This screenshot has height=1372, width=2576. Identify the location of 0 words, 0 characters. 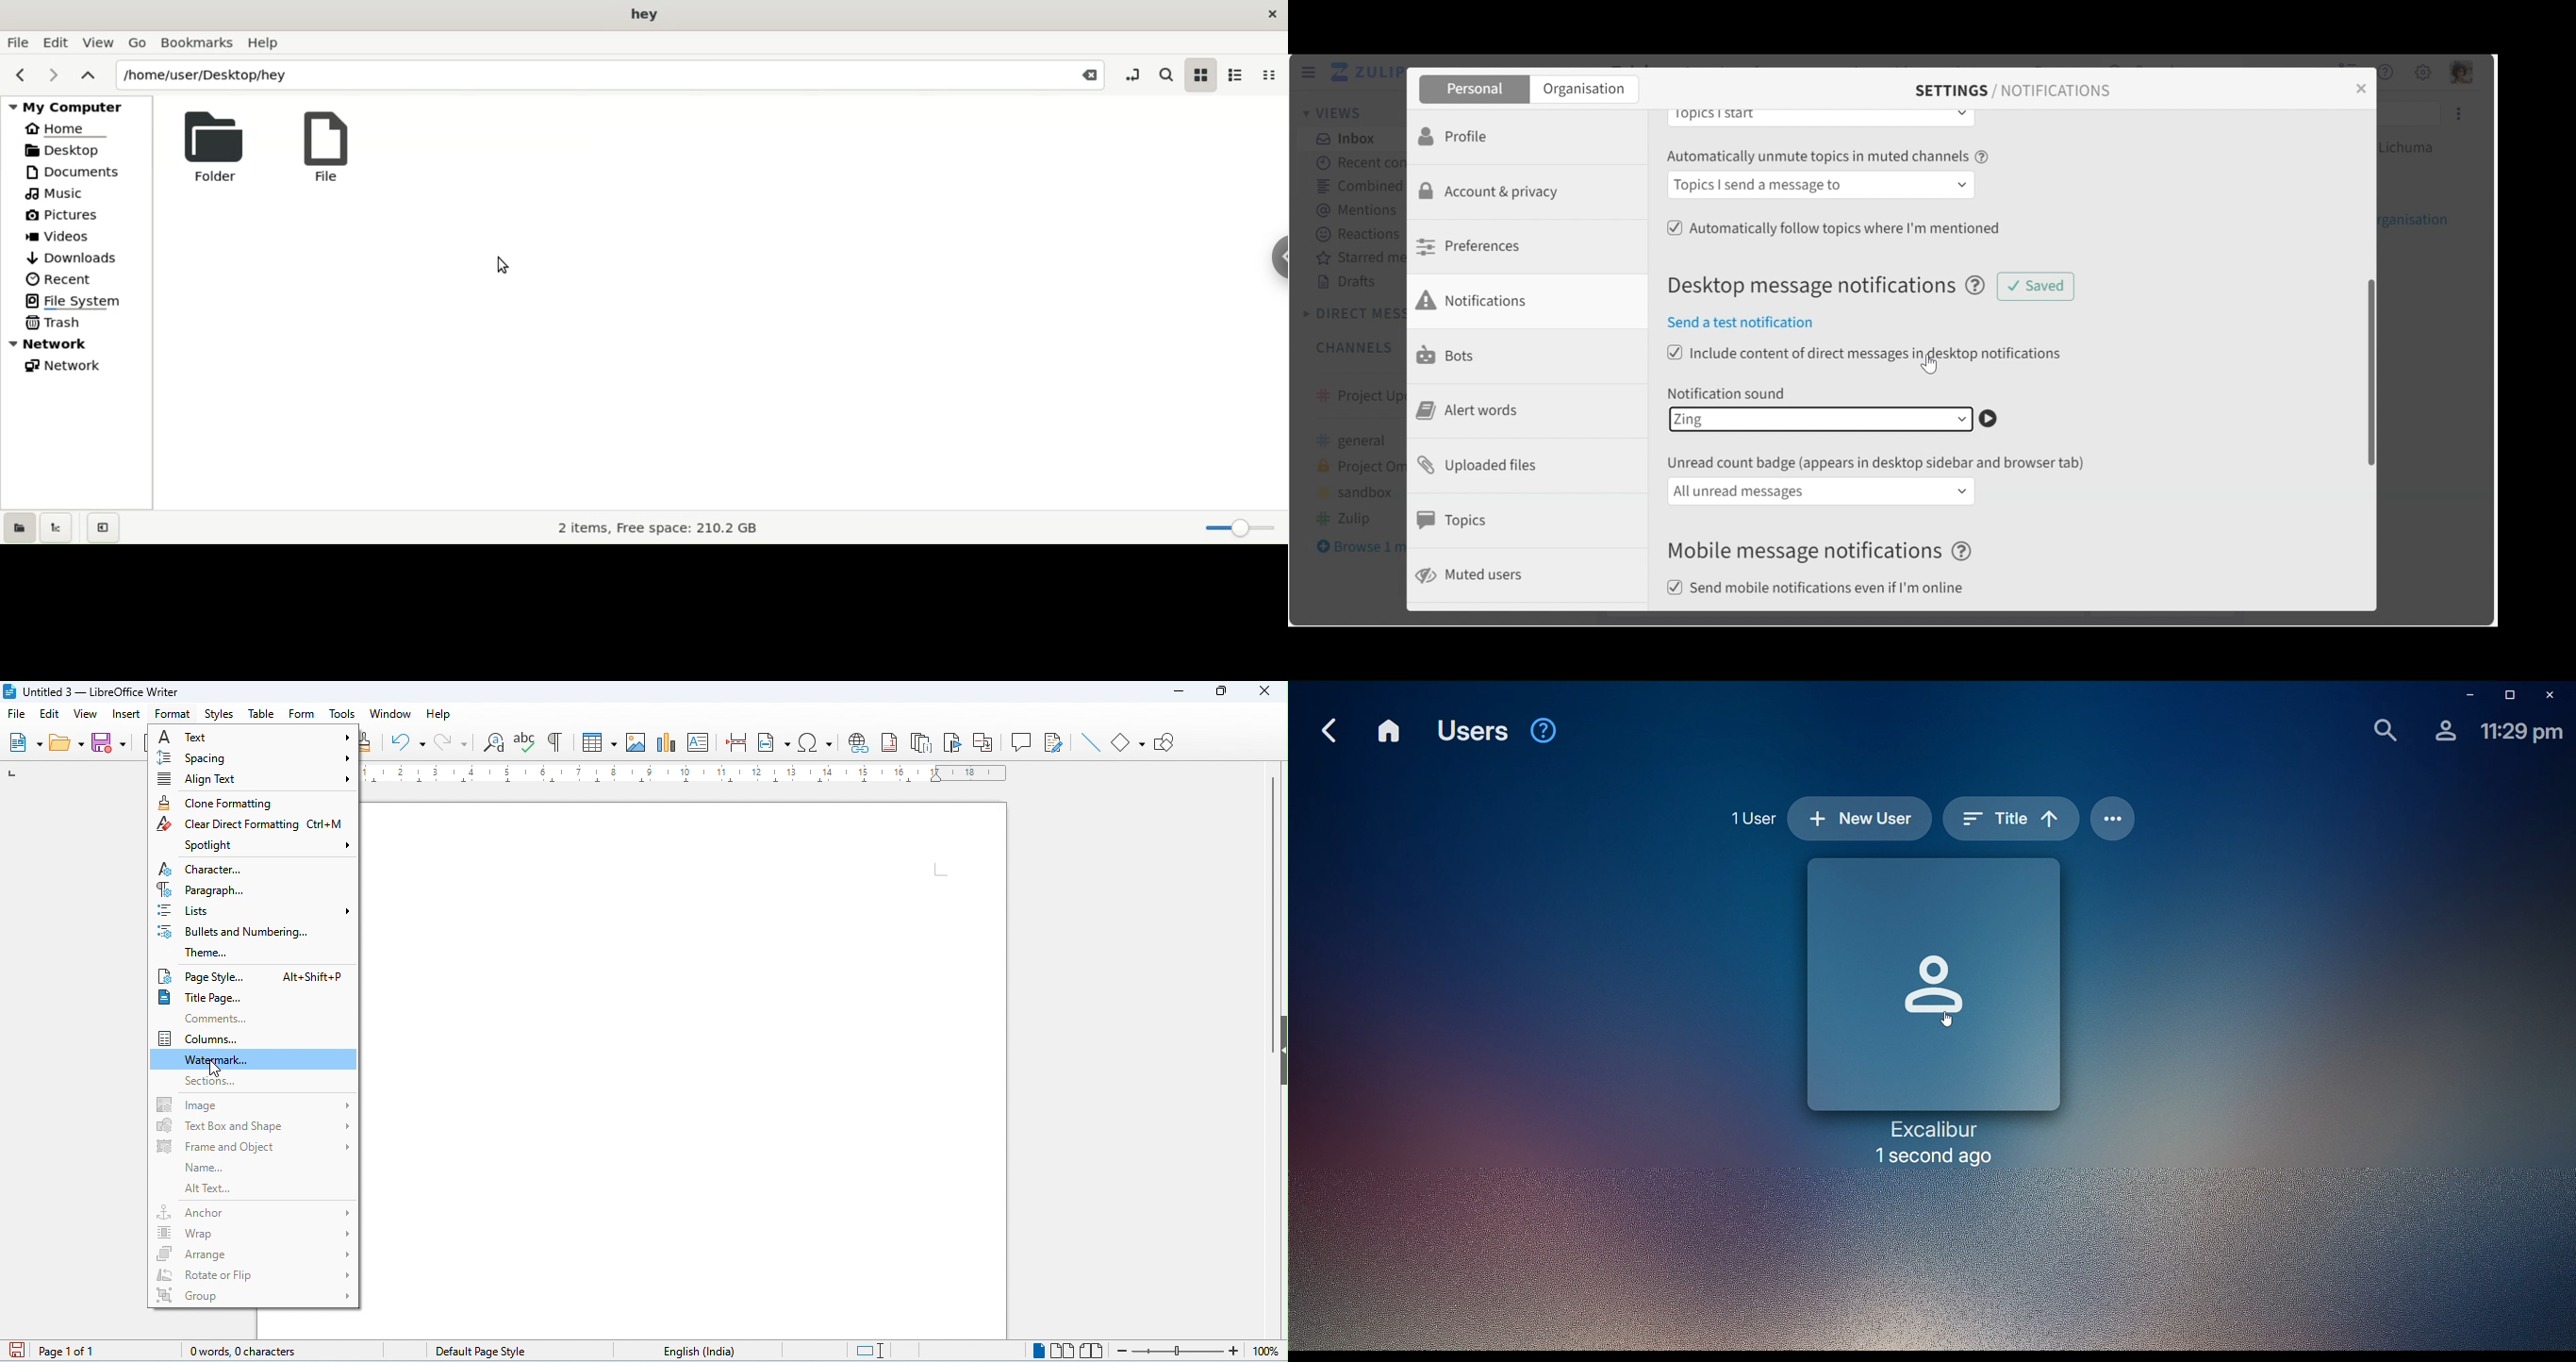
(235, 1349).